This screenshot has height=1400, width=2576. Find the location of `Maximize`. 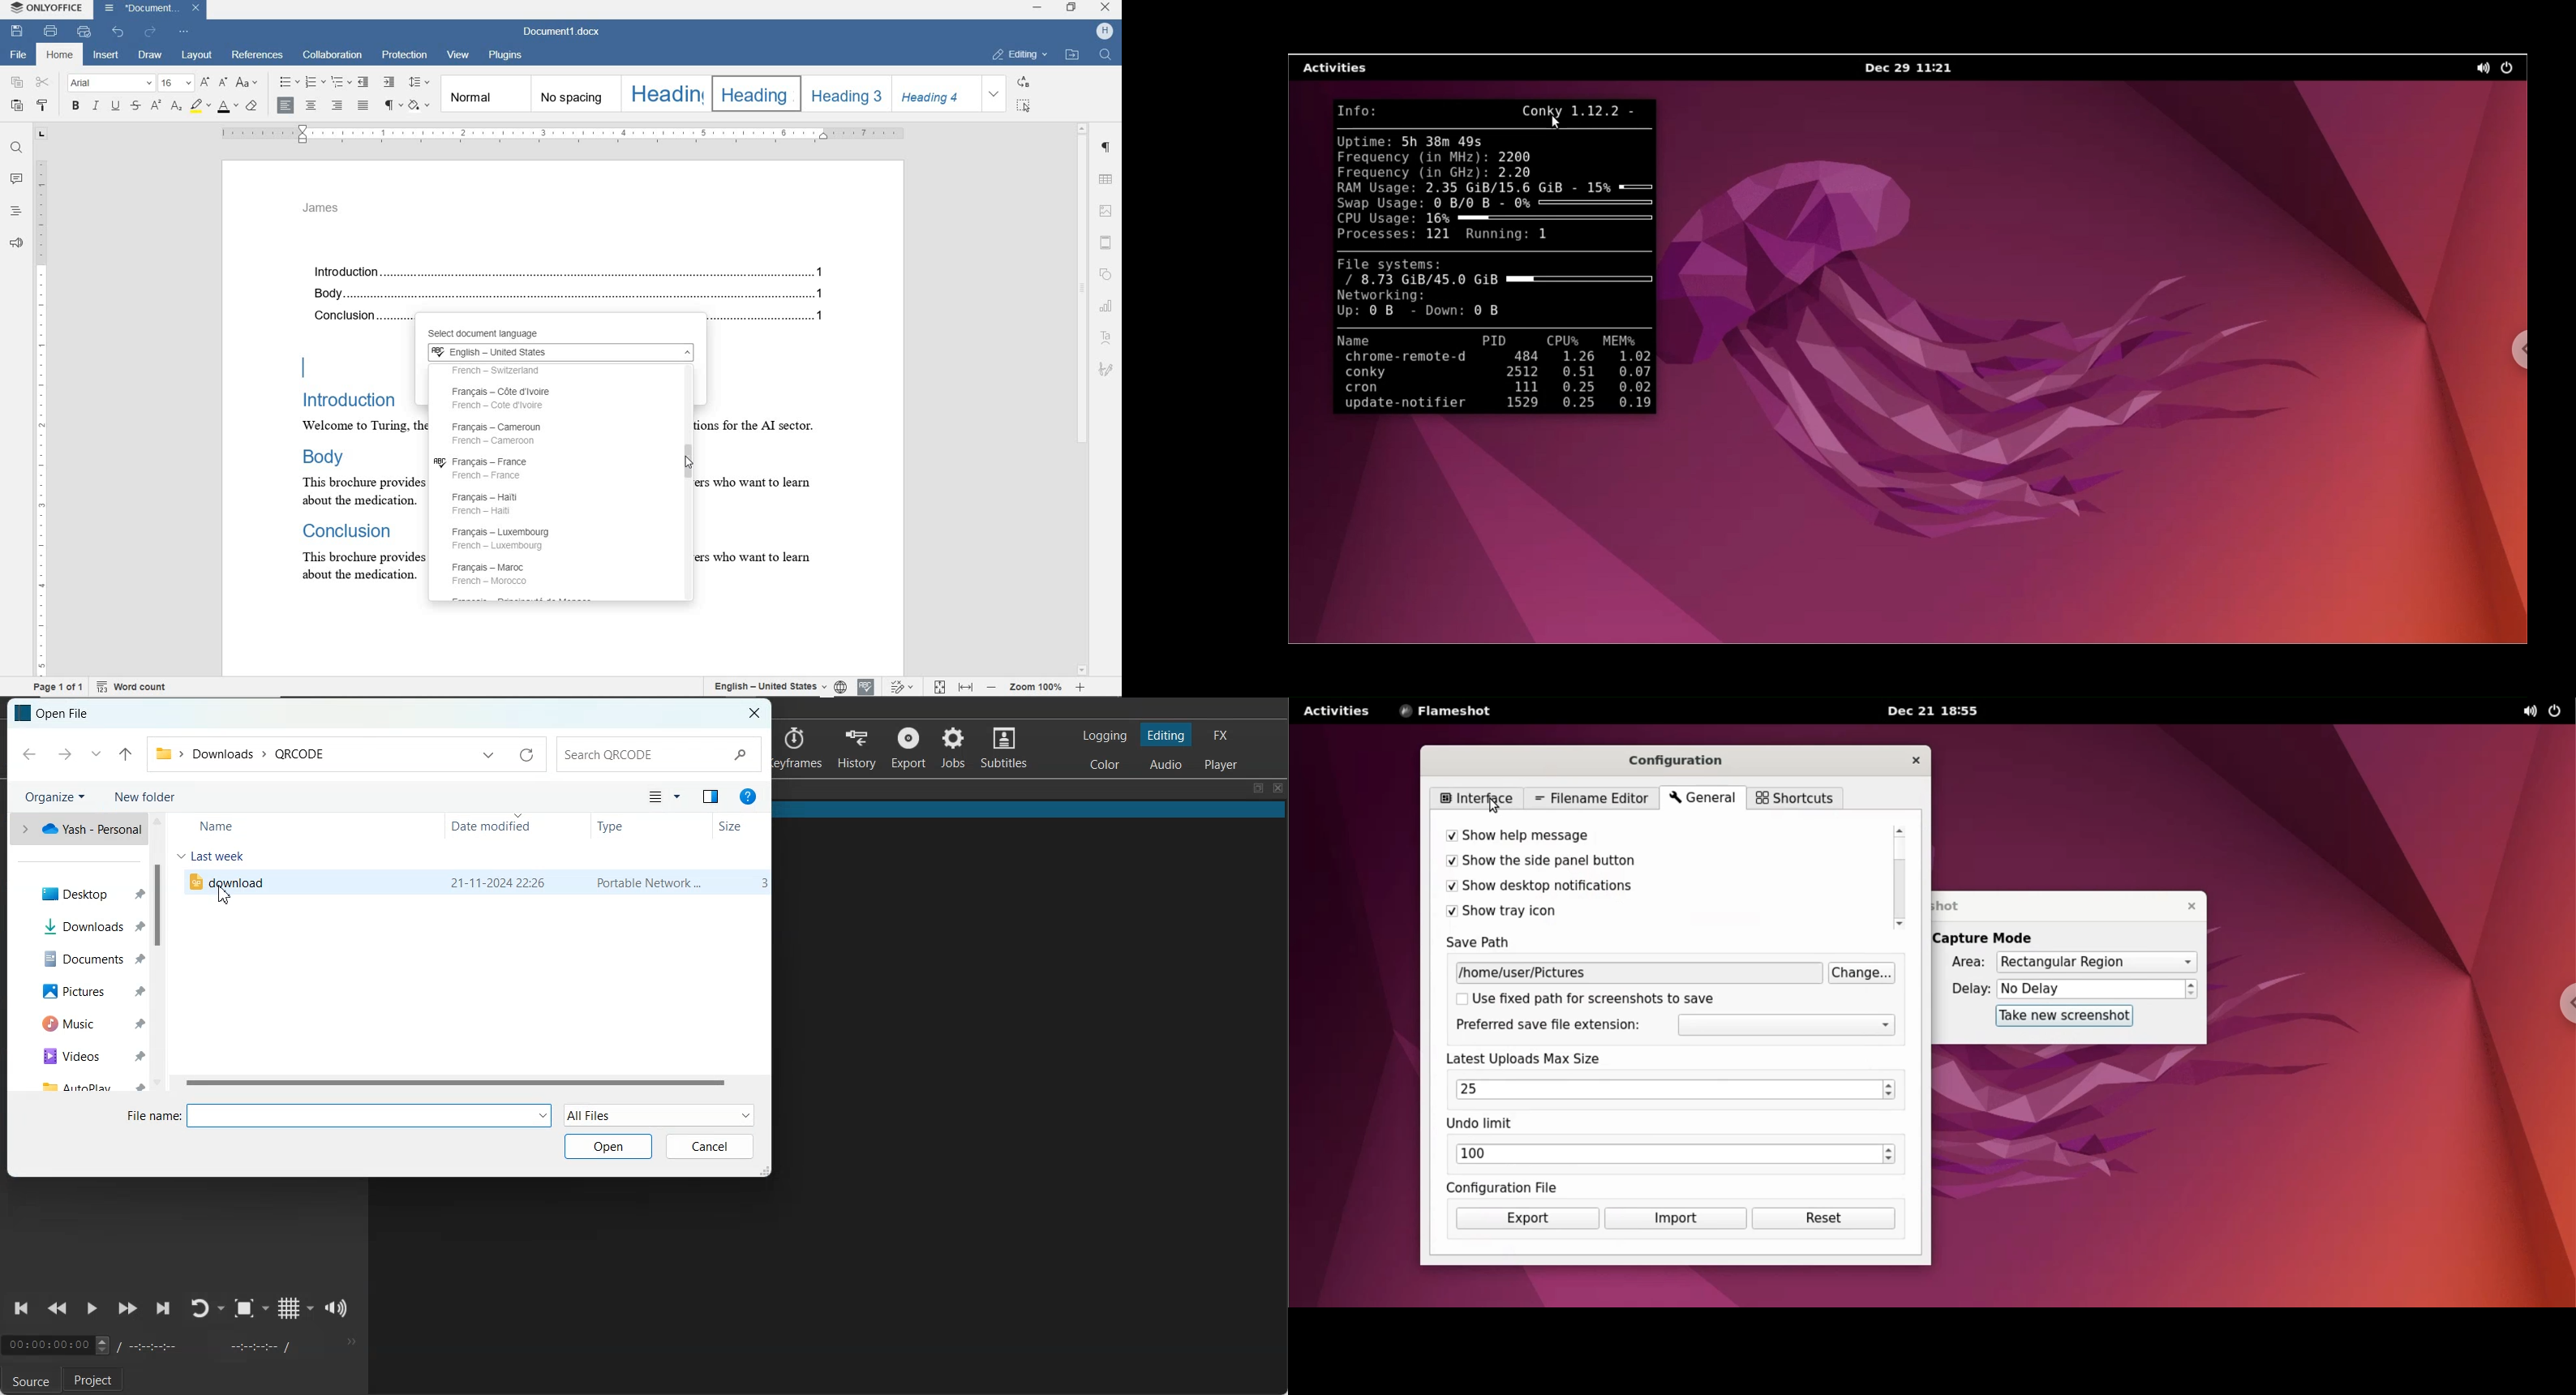

Maximize is located at coordinates (1258, 788).